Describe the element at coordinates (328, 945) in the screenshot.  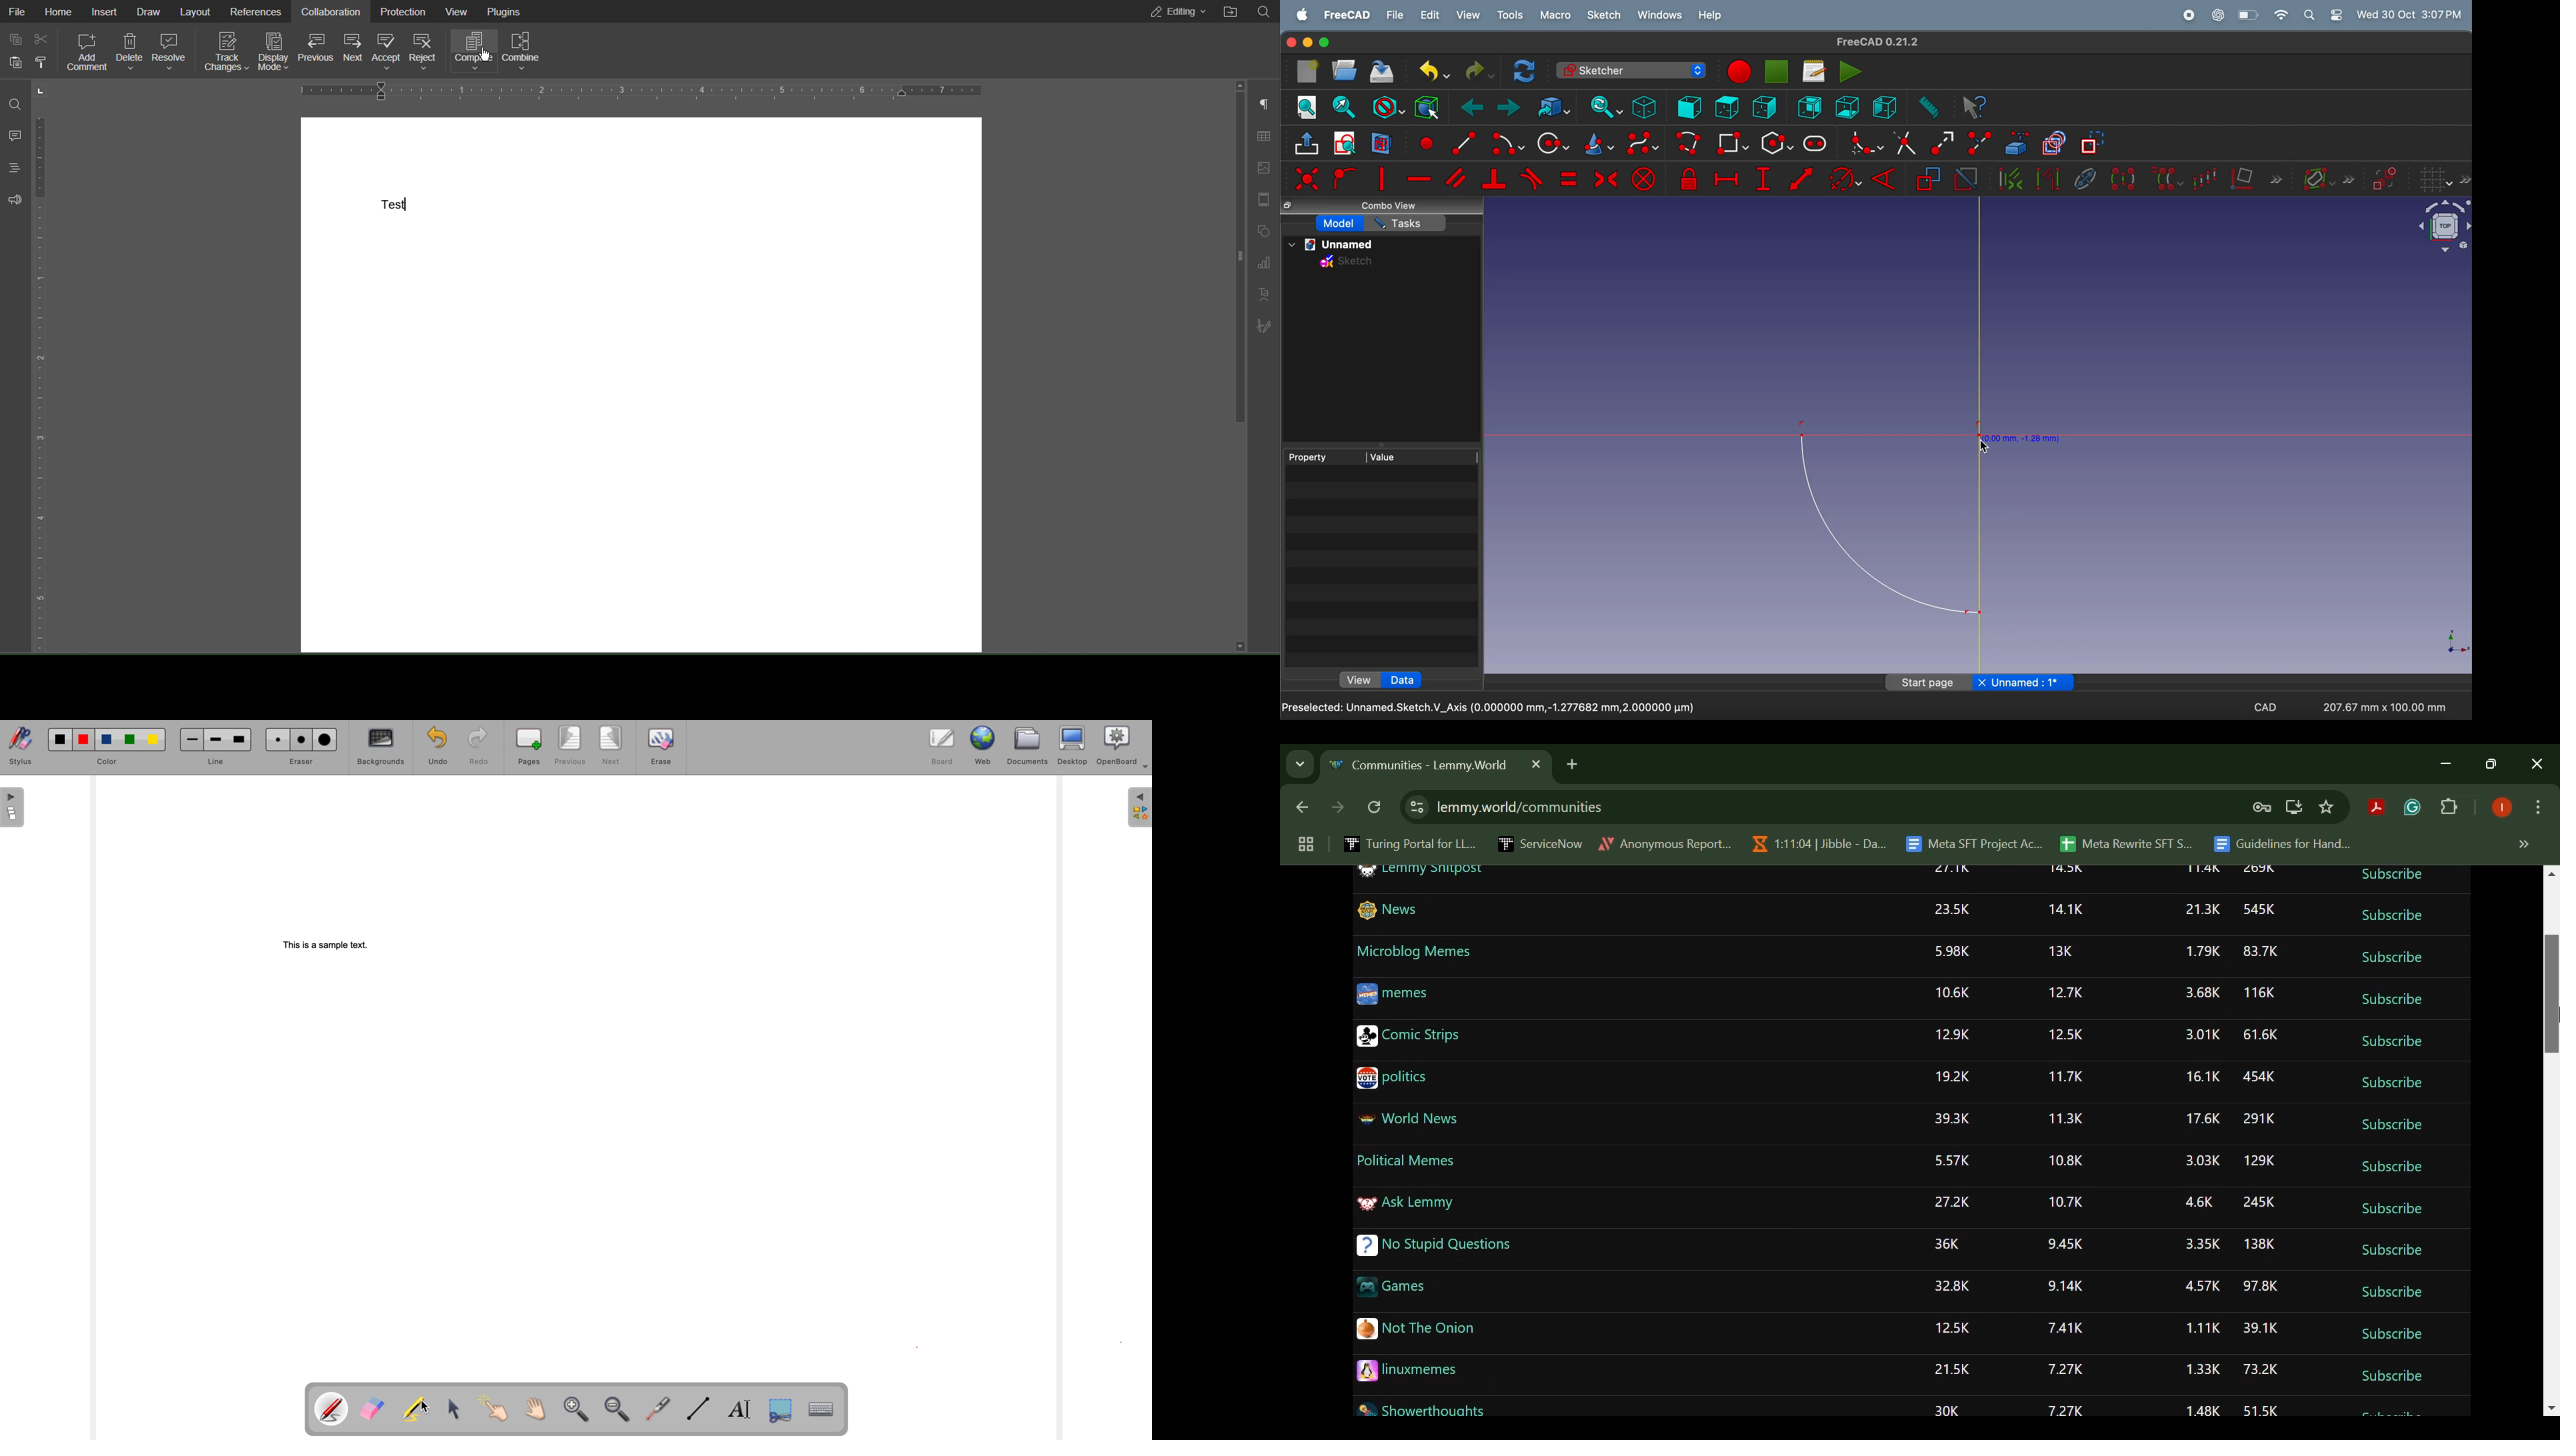
I see `This is a sample text.` at that location.